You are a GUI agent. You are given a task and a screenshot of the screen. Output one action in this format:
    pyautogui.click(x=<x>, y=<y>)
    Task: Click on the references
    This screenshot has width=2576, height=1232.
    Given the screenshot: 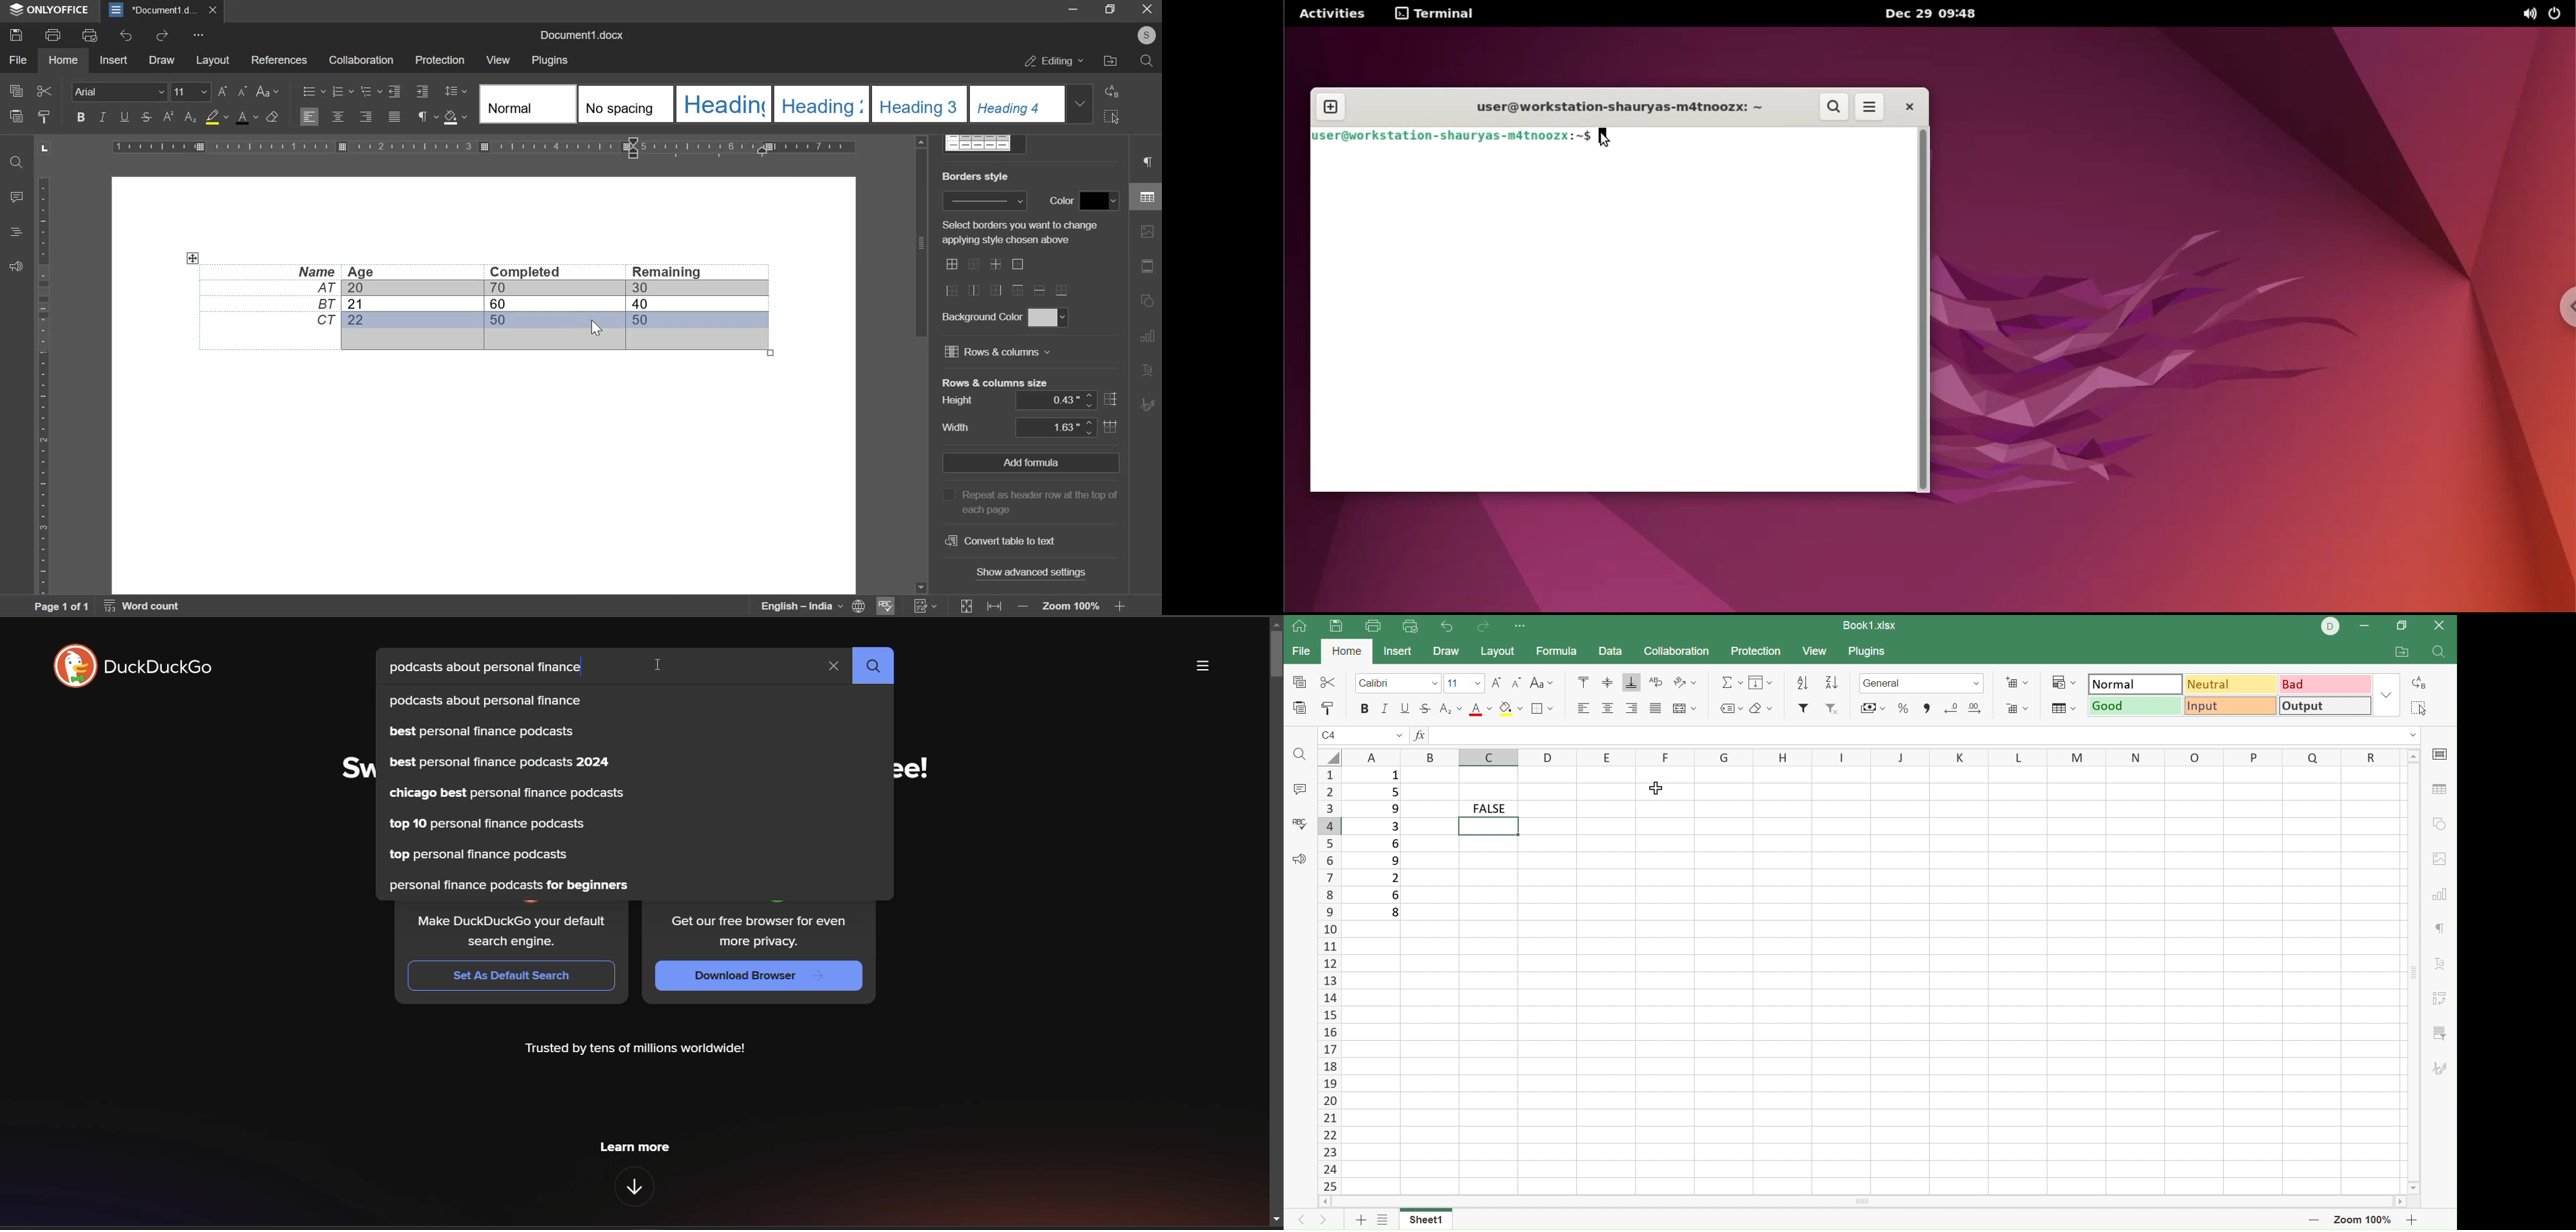 What is the action you would take?
    pyautogui.click(x=278, y=58)
    